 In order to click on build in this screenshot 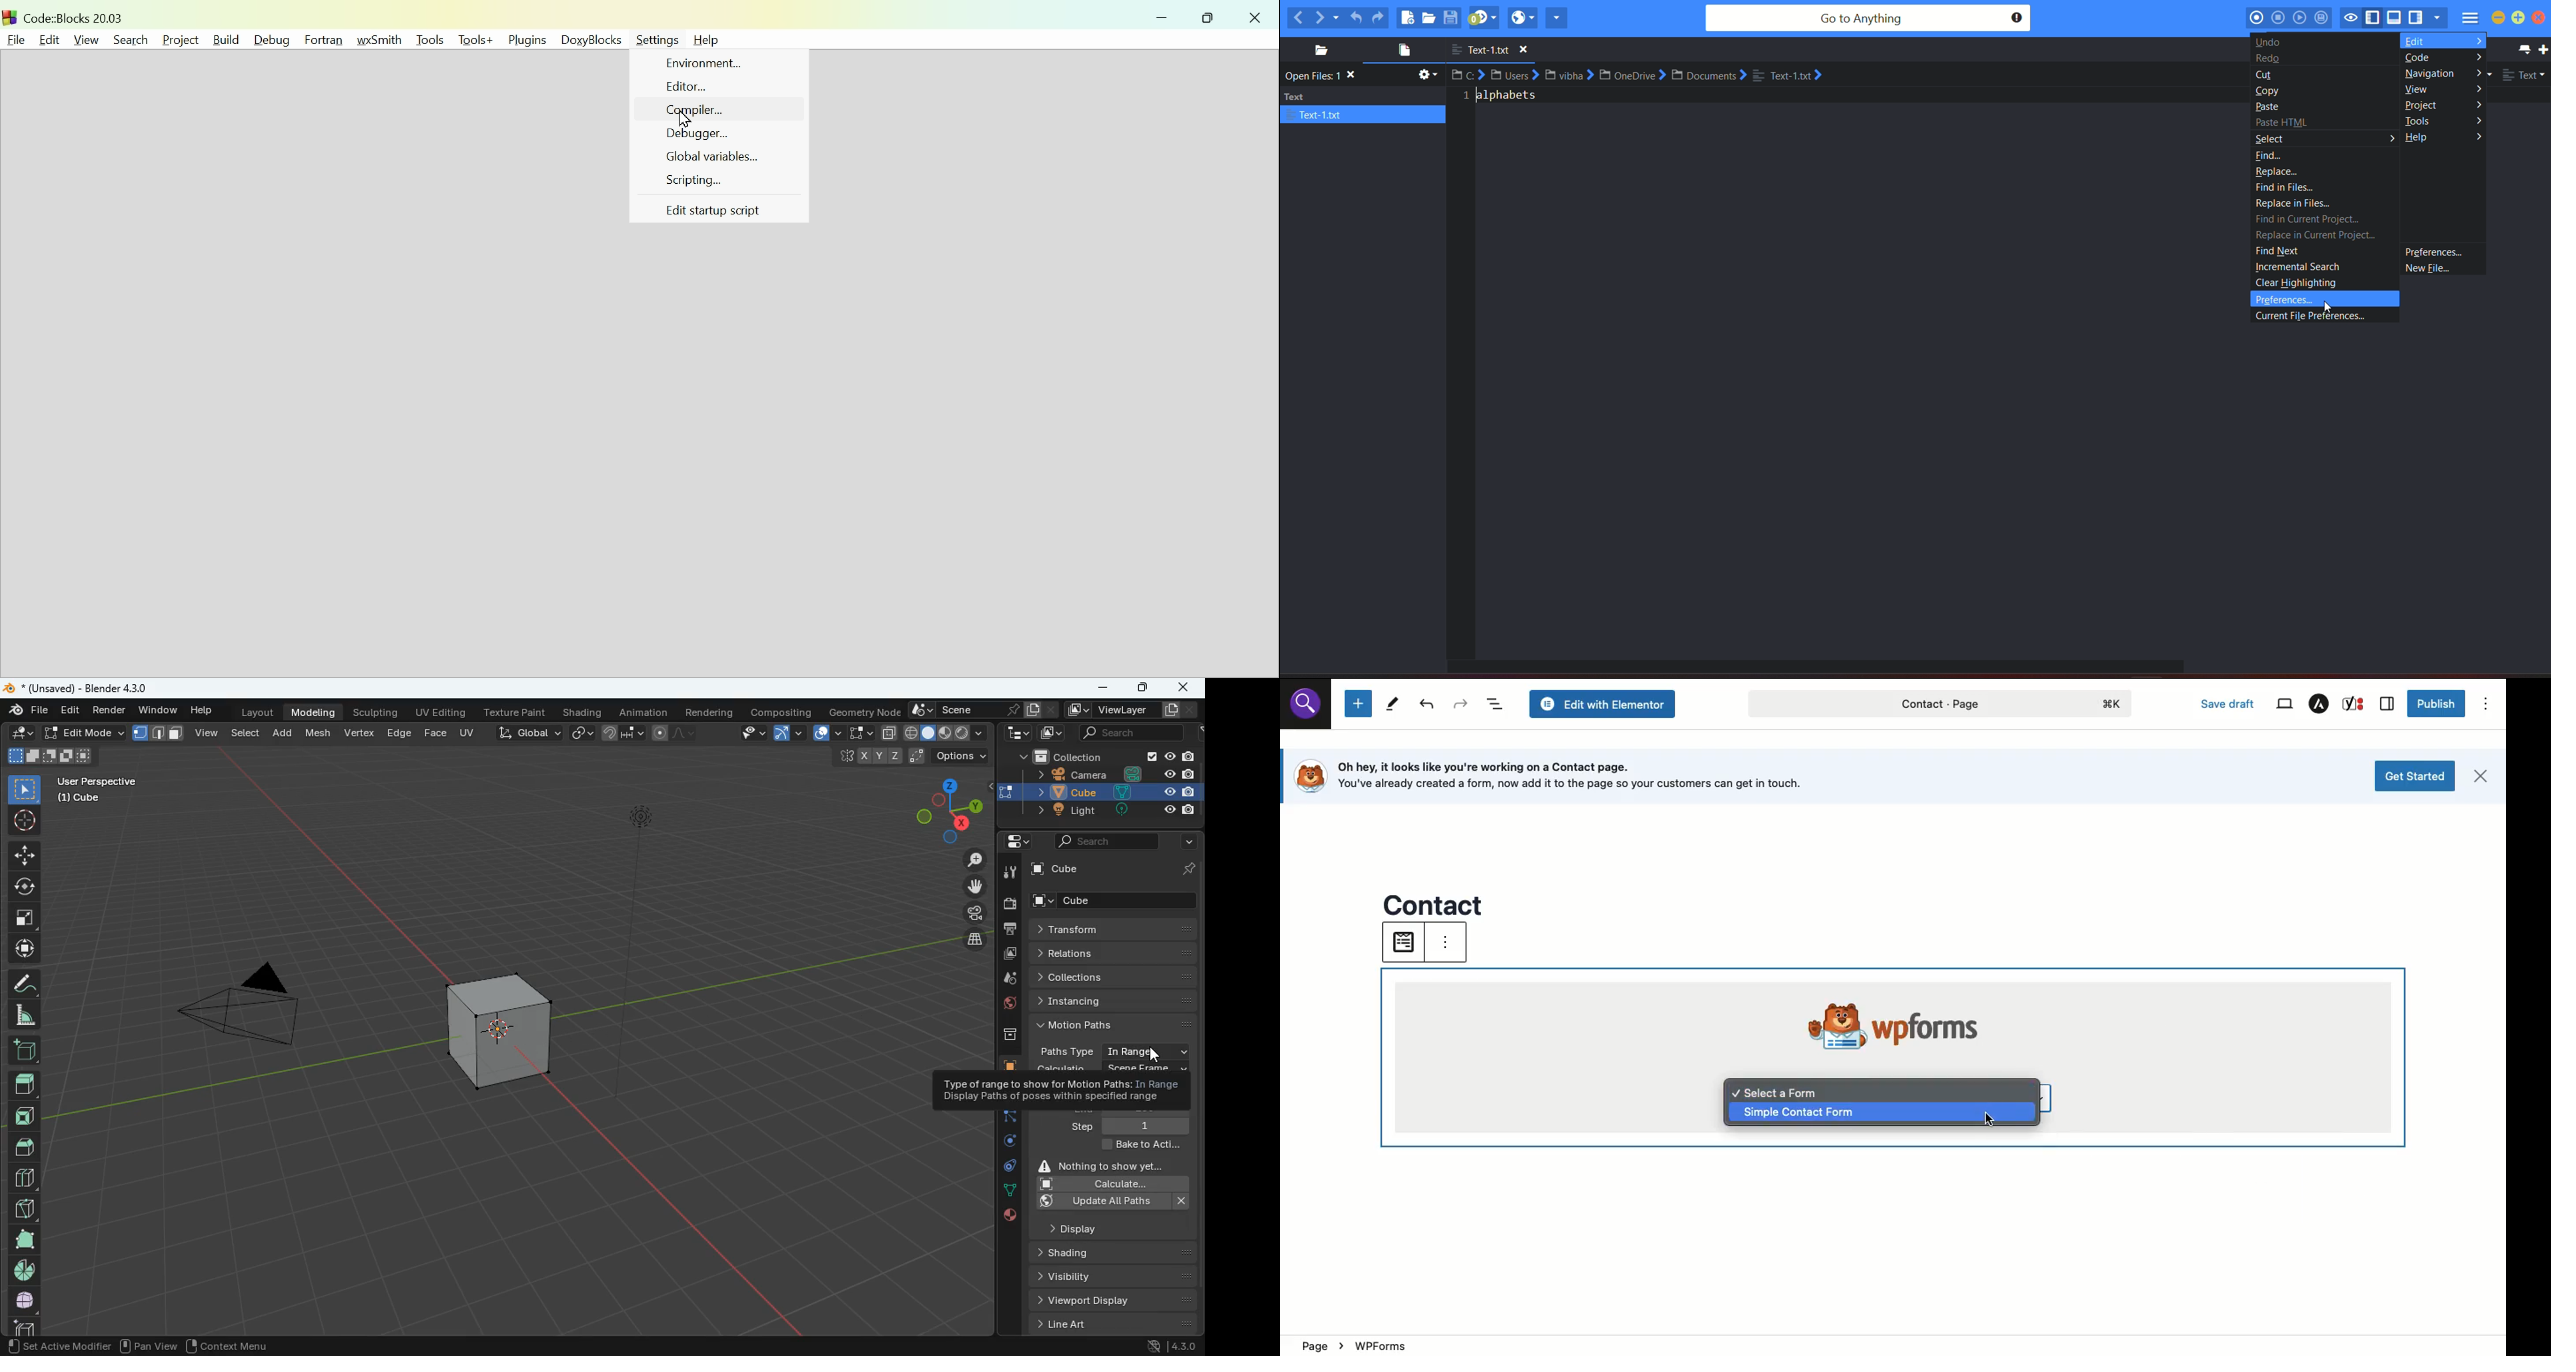, I will do `click(224, 39)`.